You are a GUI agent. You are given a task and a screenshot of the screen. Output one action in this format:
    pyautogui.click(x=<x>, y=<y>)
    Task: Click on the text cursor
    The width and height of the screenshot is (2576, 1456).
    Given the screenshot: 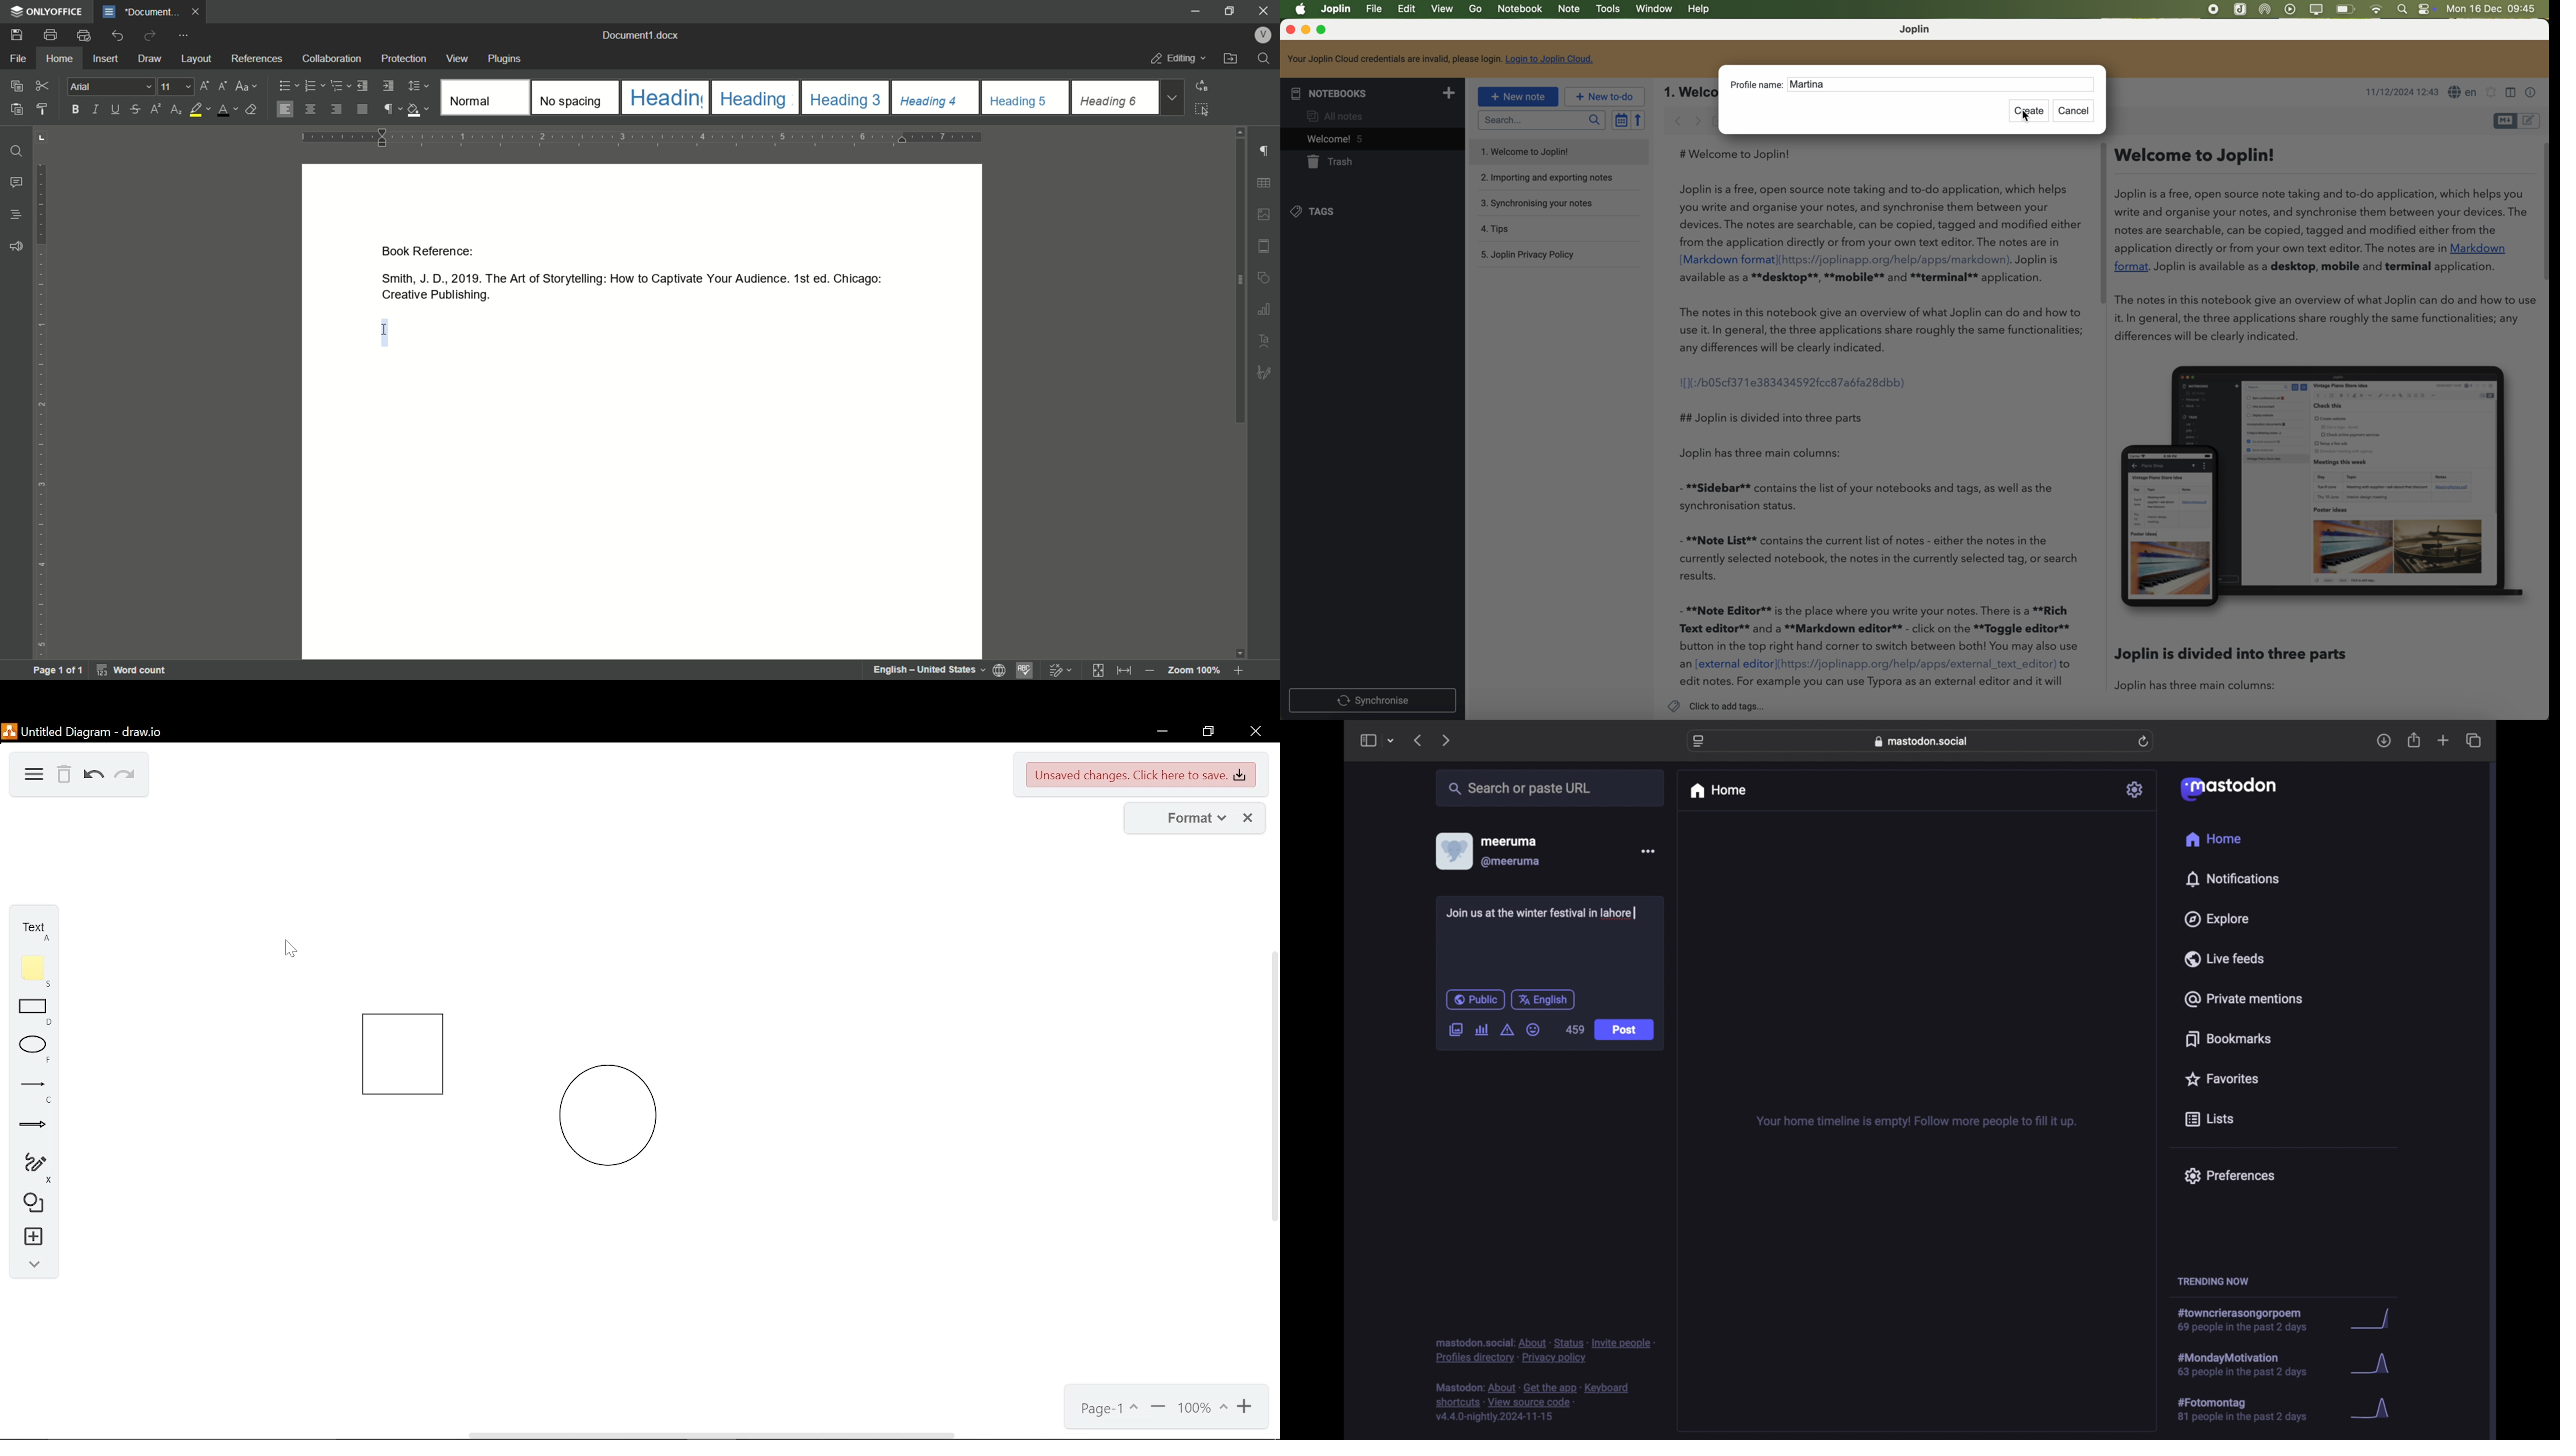 What is the action you would take?
    pyautogui.click(x=384, y=331)
    